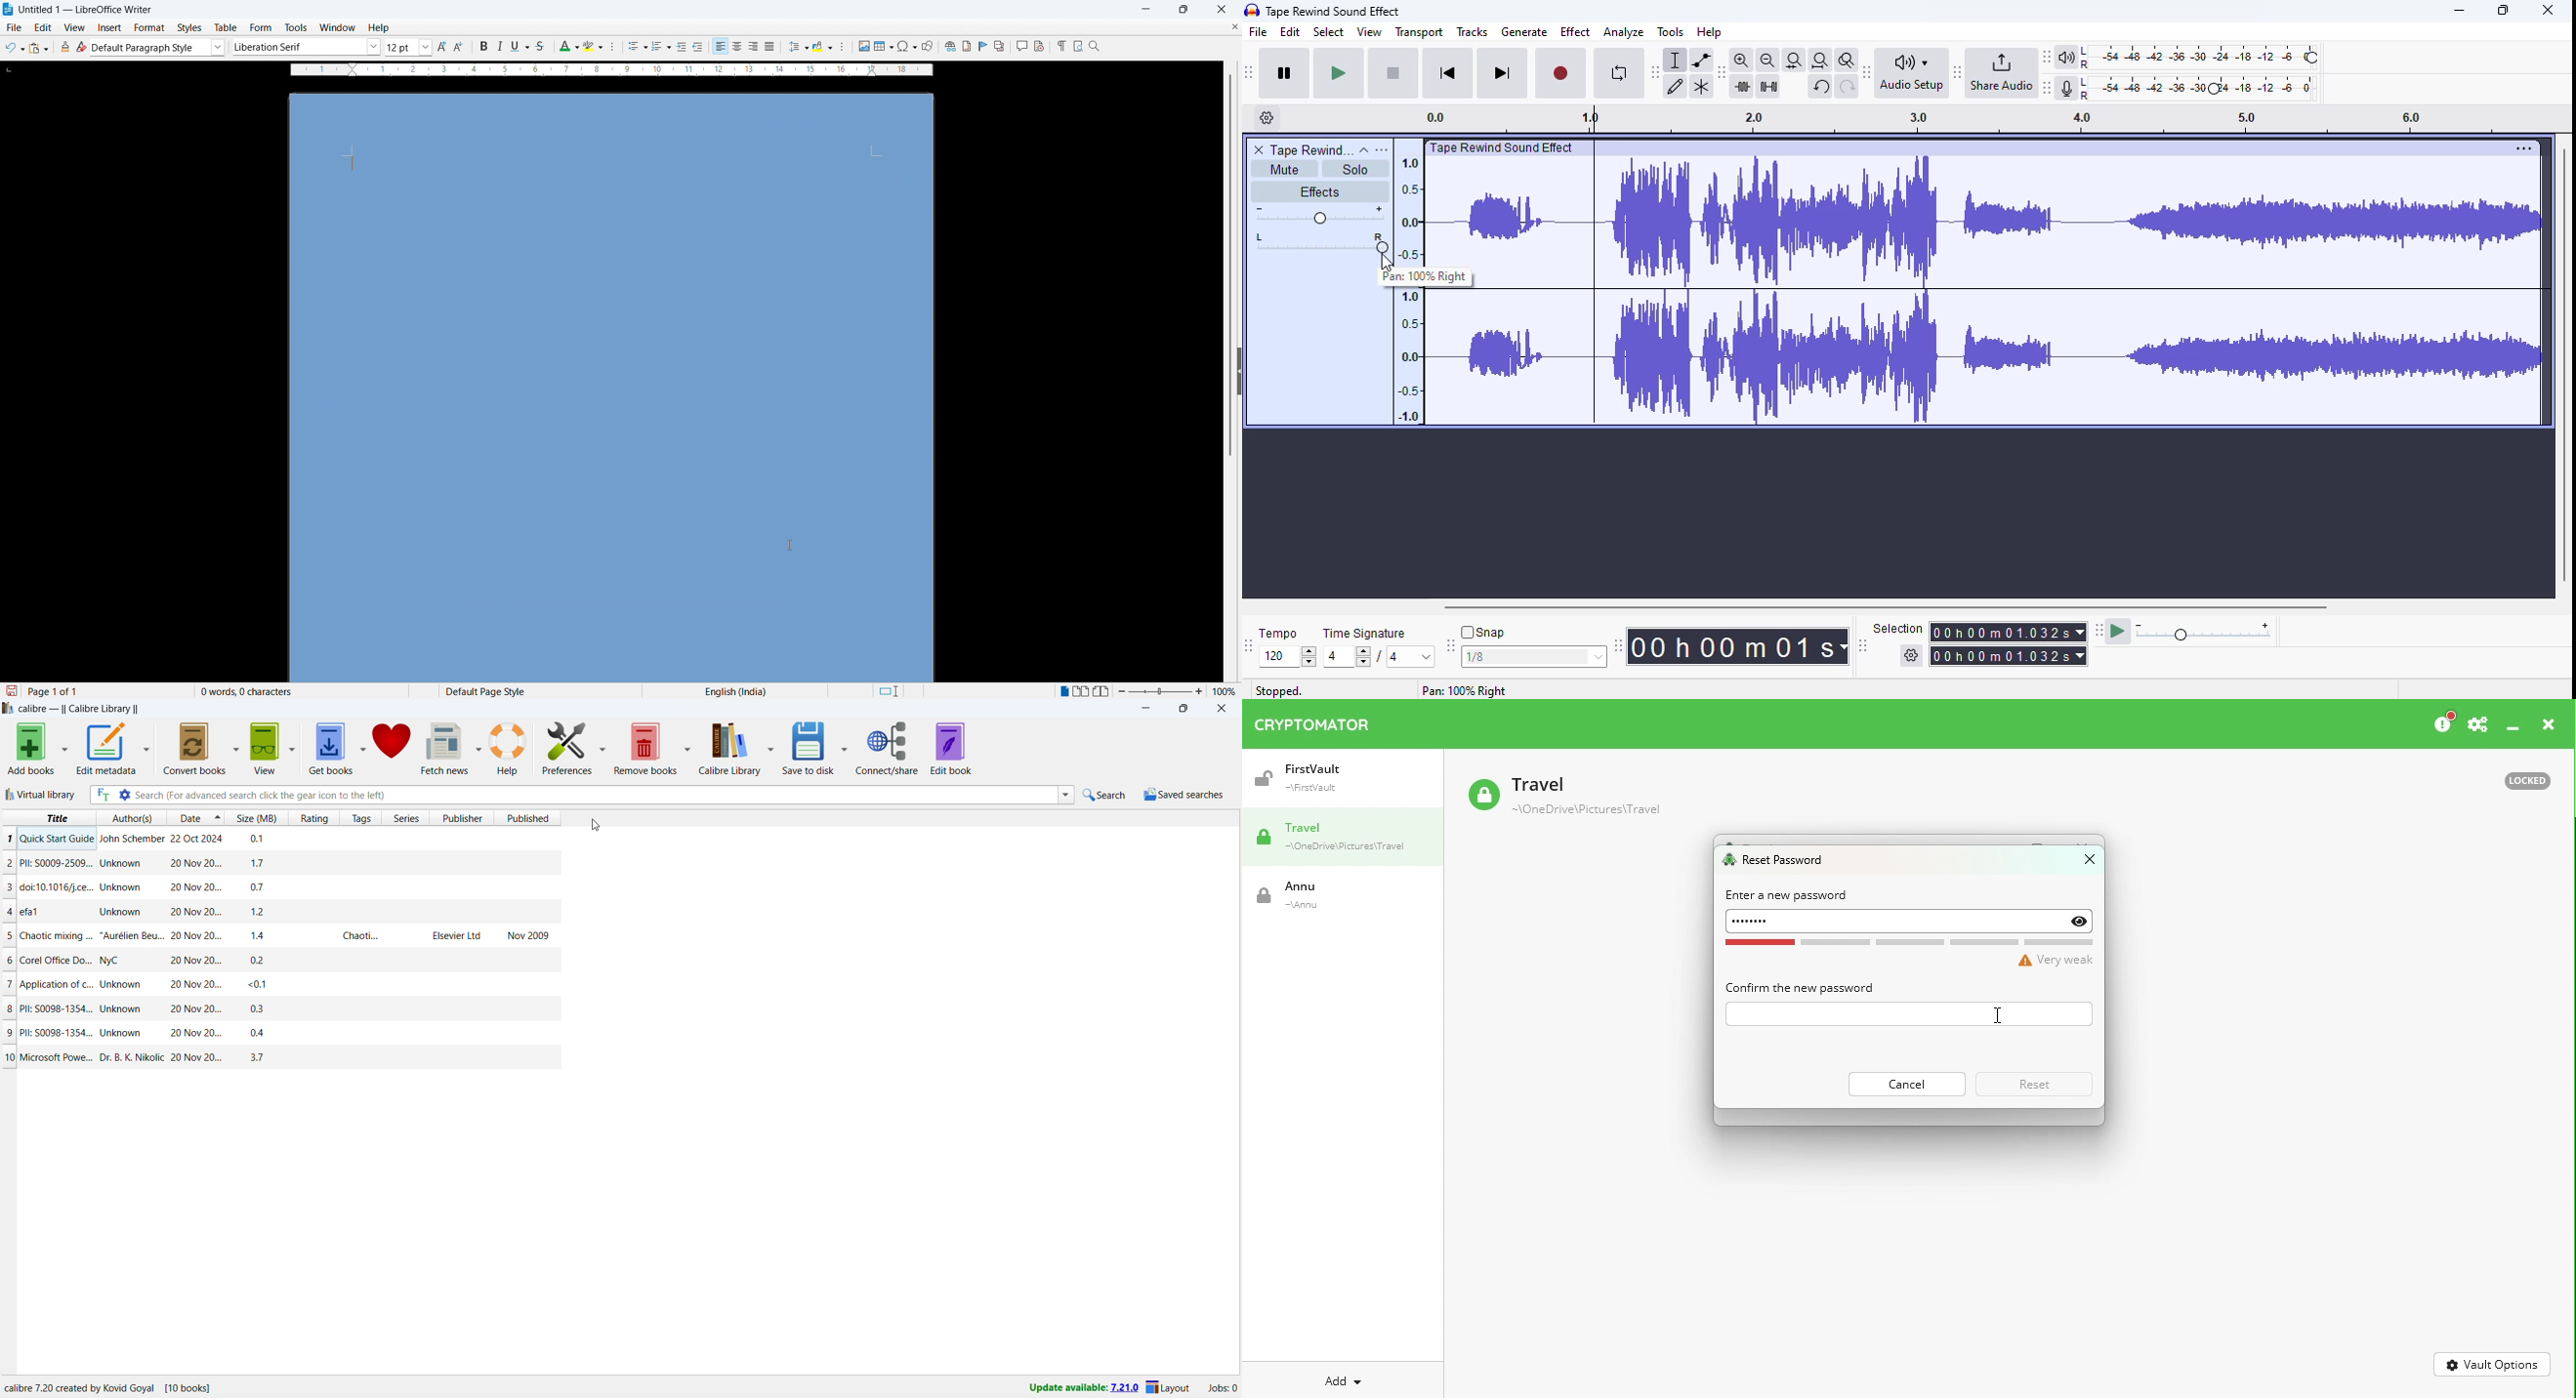  Describe the element at coordinates (1260, 150) in the screenshot. I see `delete track` at that location.